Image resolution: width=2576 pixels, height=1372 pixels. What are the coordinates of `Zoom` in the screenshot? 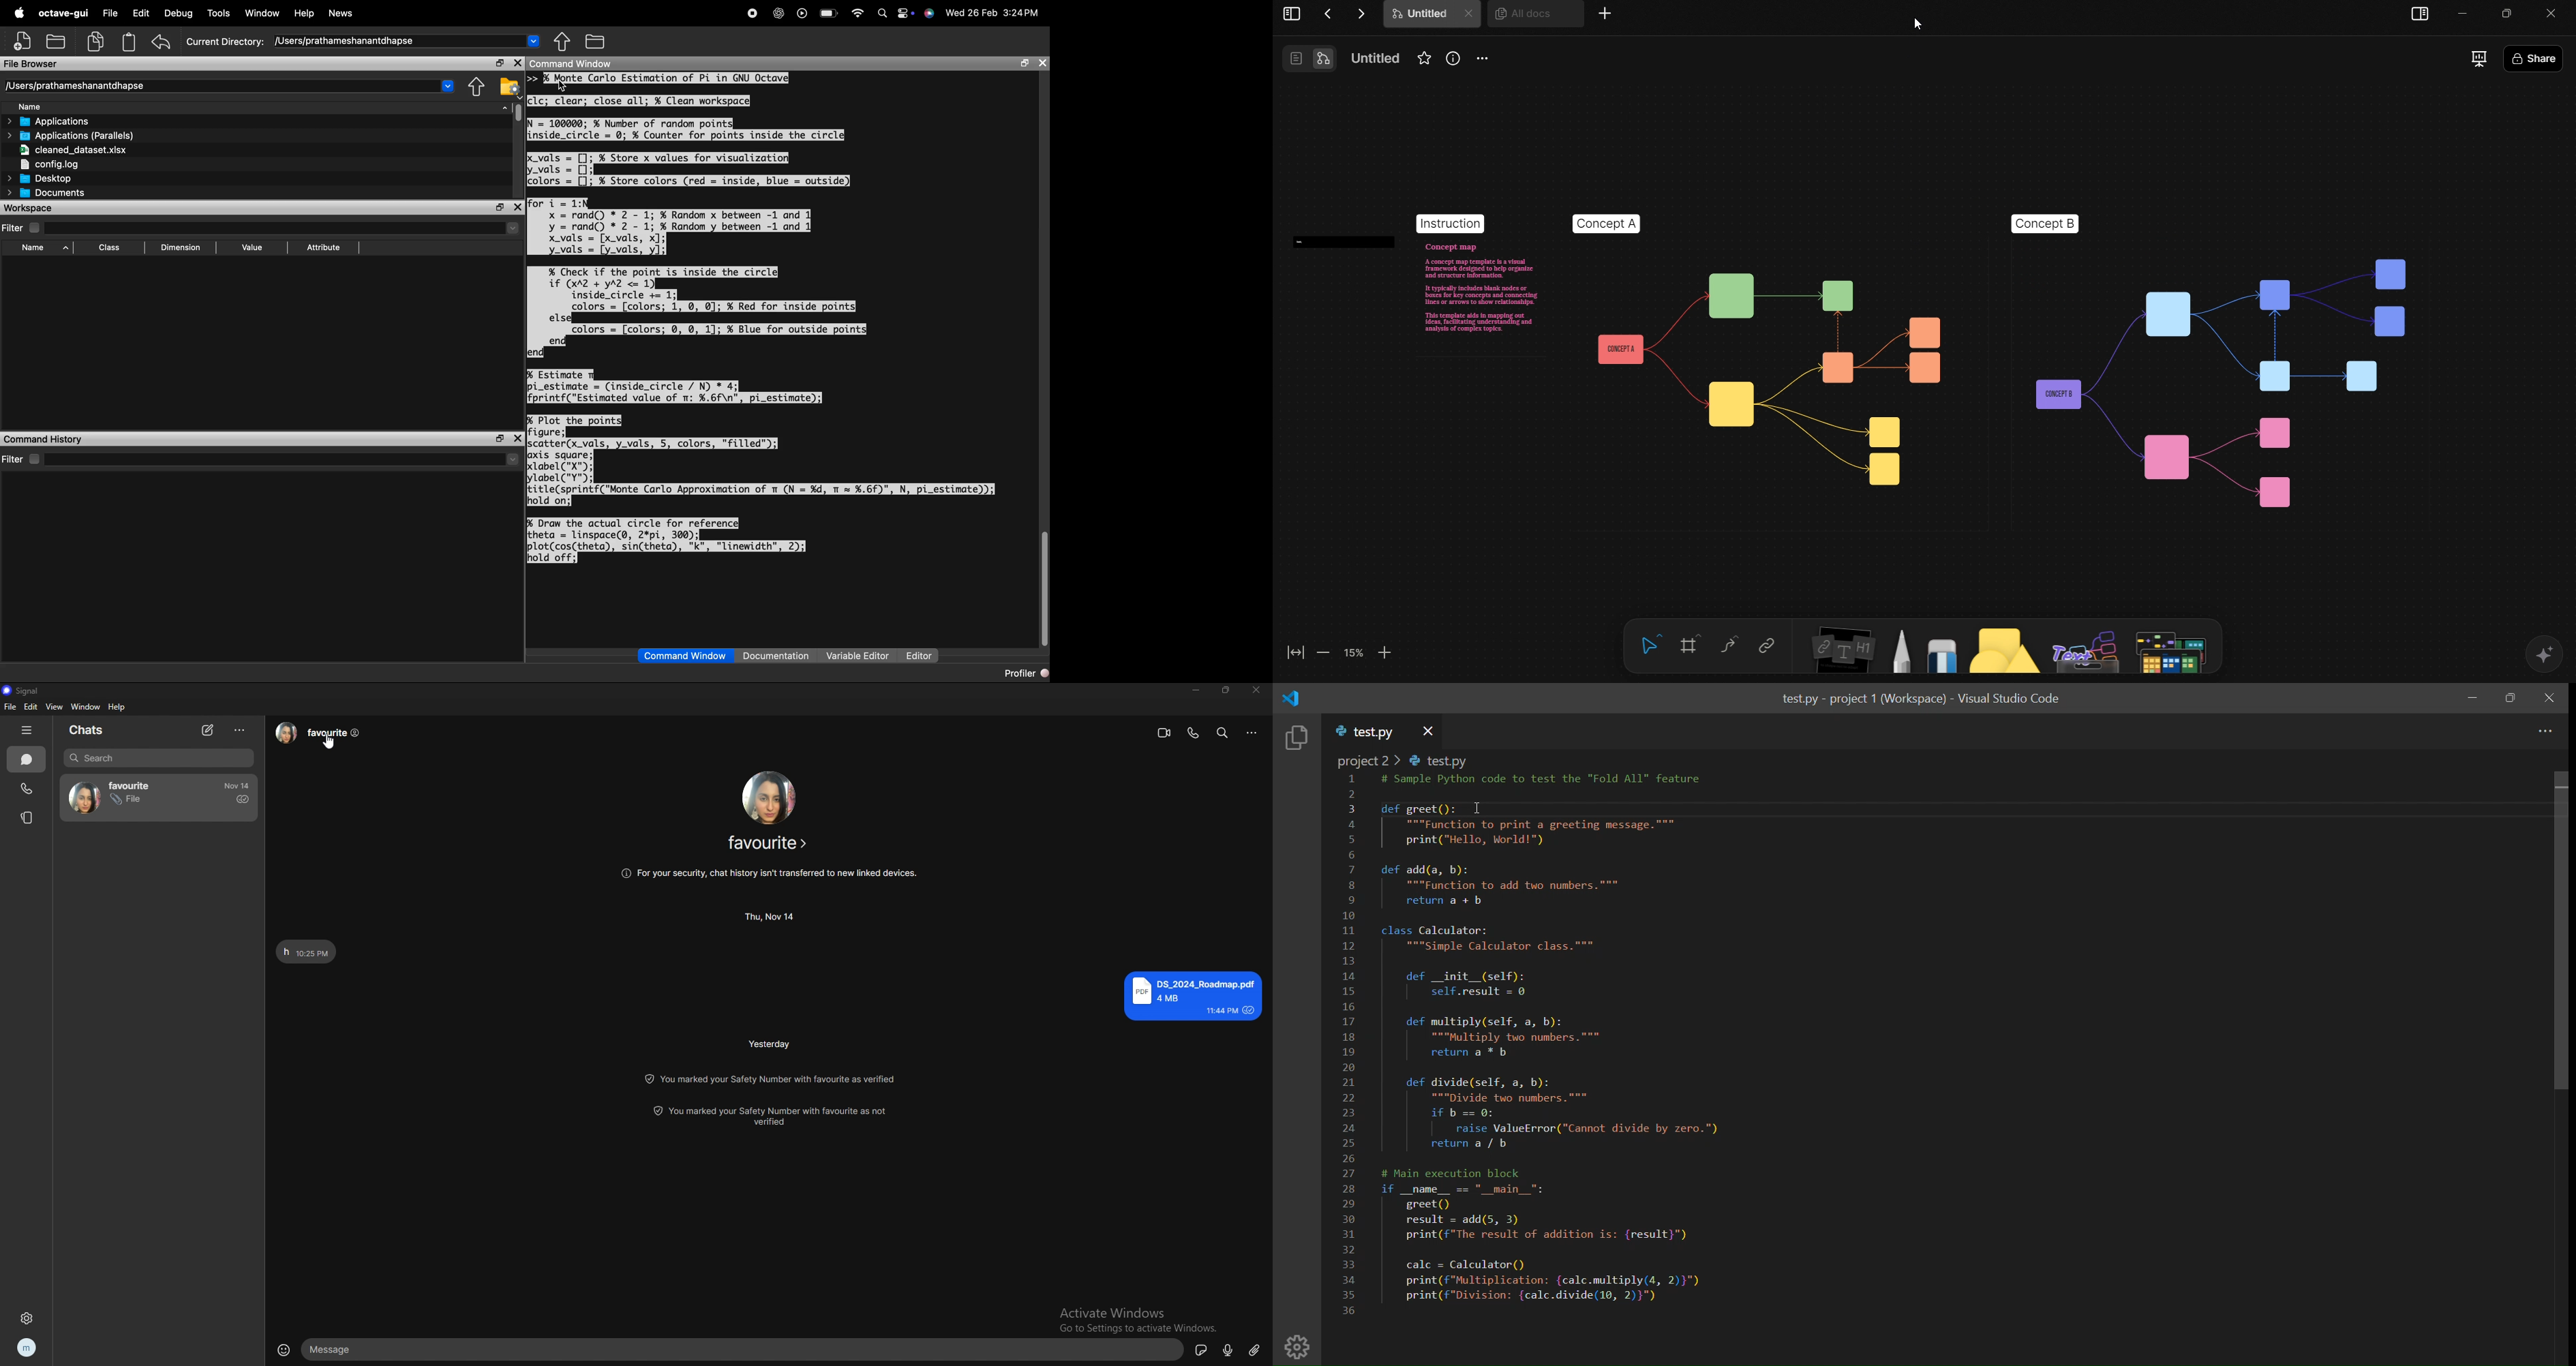 It's located at (1338, 652).